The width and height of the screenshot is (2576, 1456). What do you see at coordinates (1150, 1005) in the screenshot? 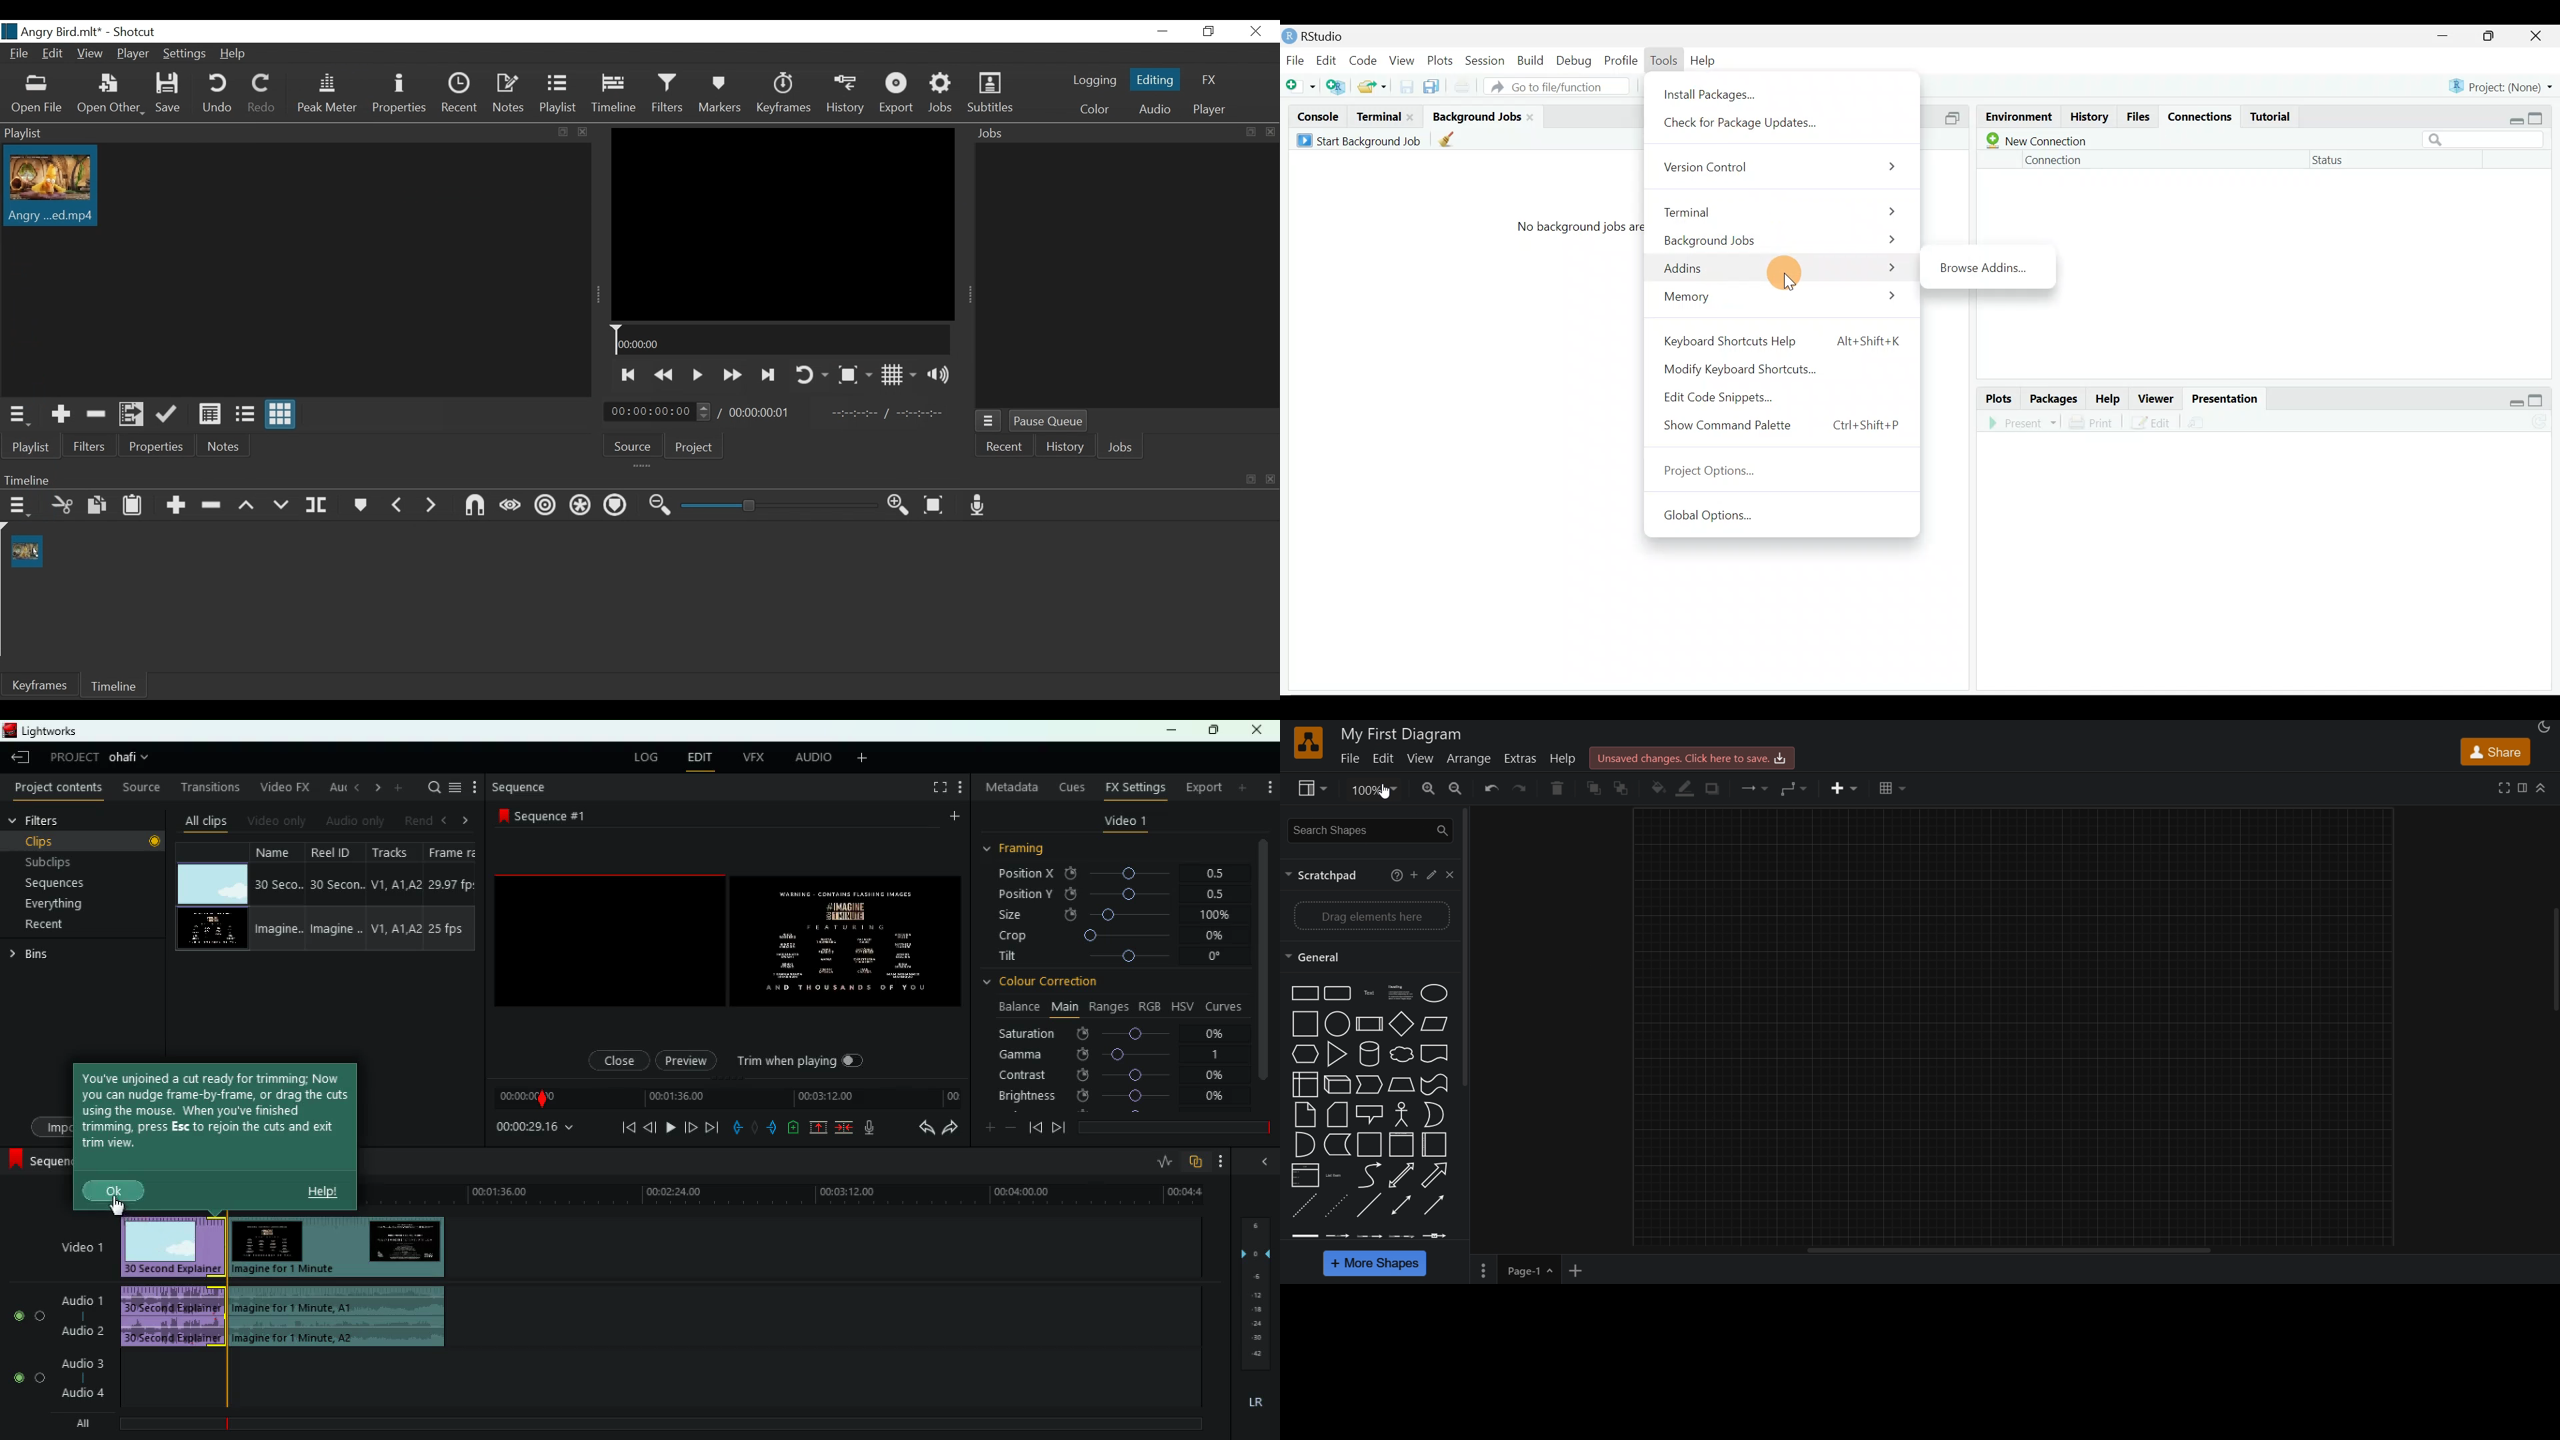
I see `rgb` at bounding box center [1150, 1005].